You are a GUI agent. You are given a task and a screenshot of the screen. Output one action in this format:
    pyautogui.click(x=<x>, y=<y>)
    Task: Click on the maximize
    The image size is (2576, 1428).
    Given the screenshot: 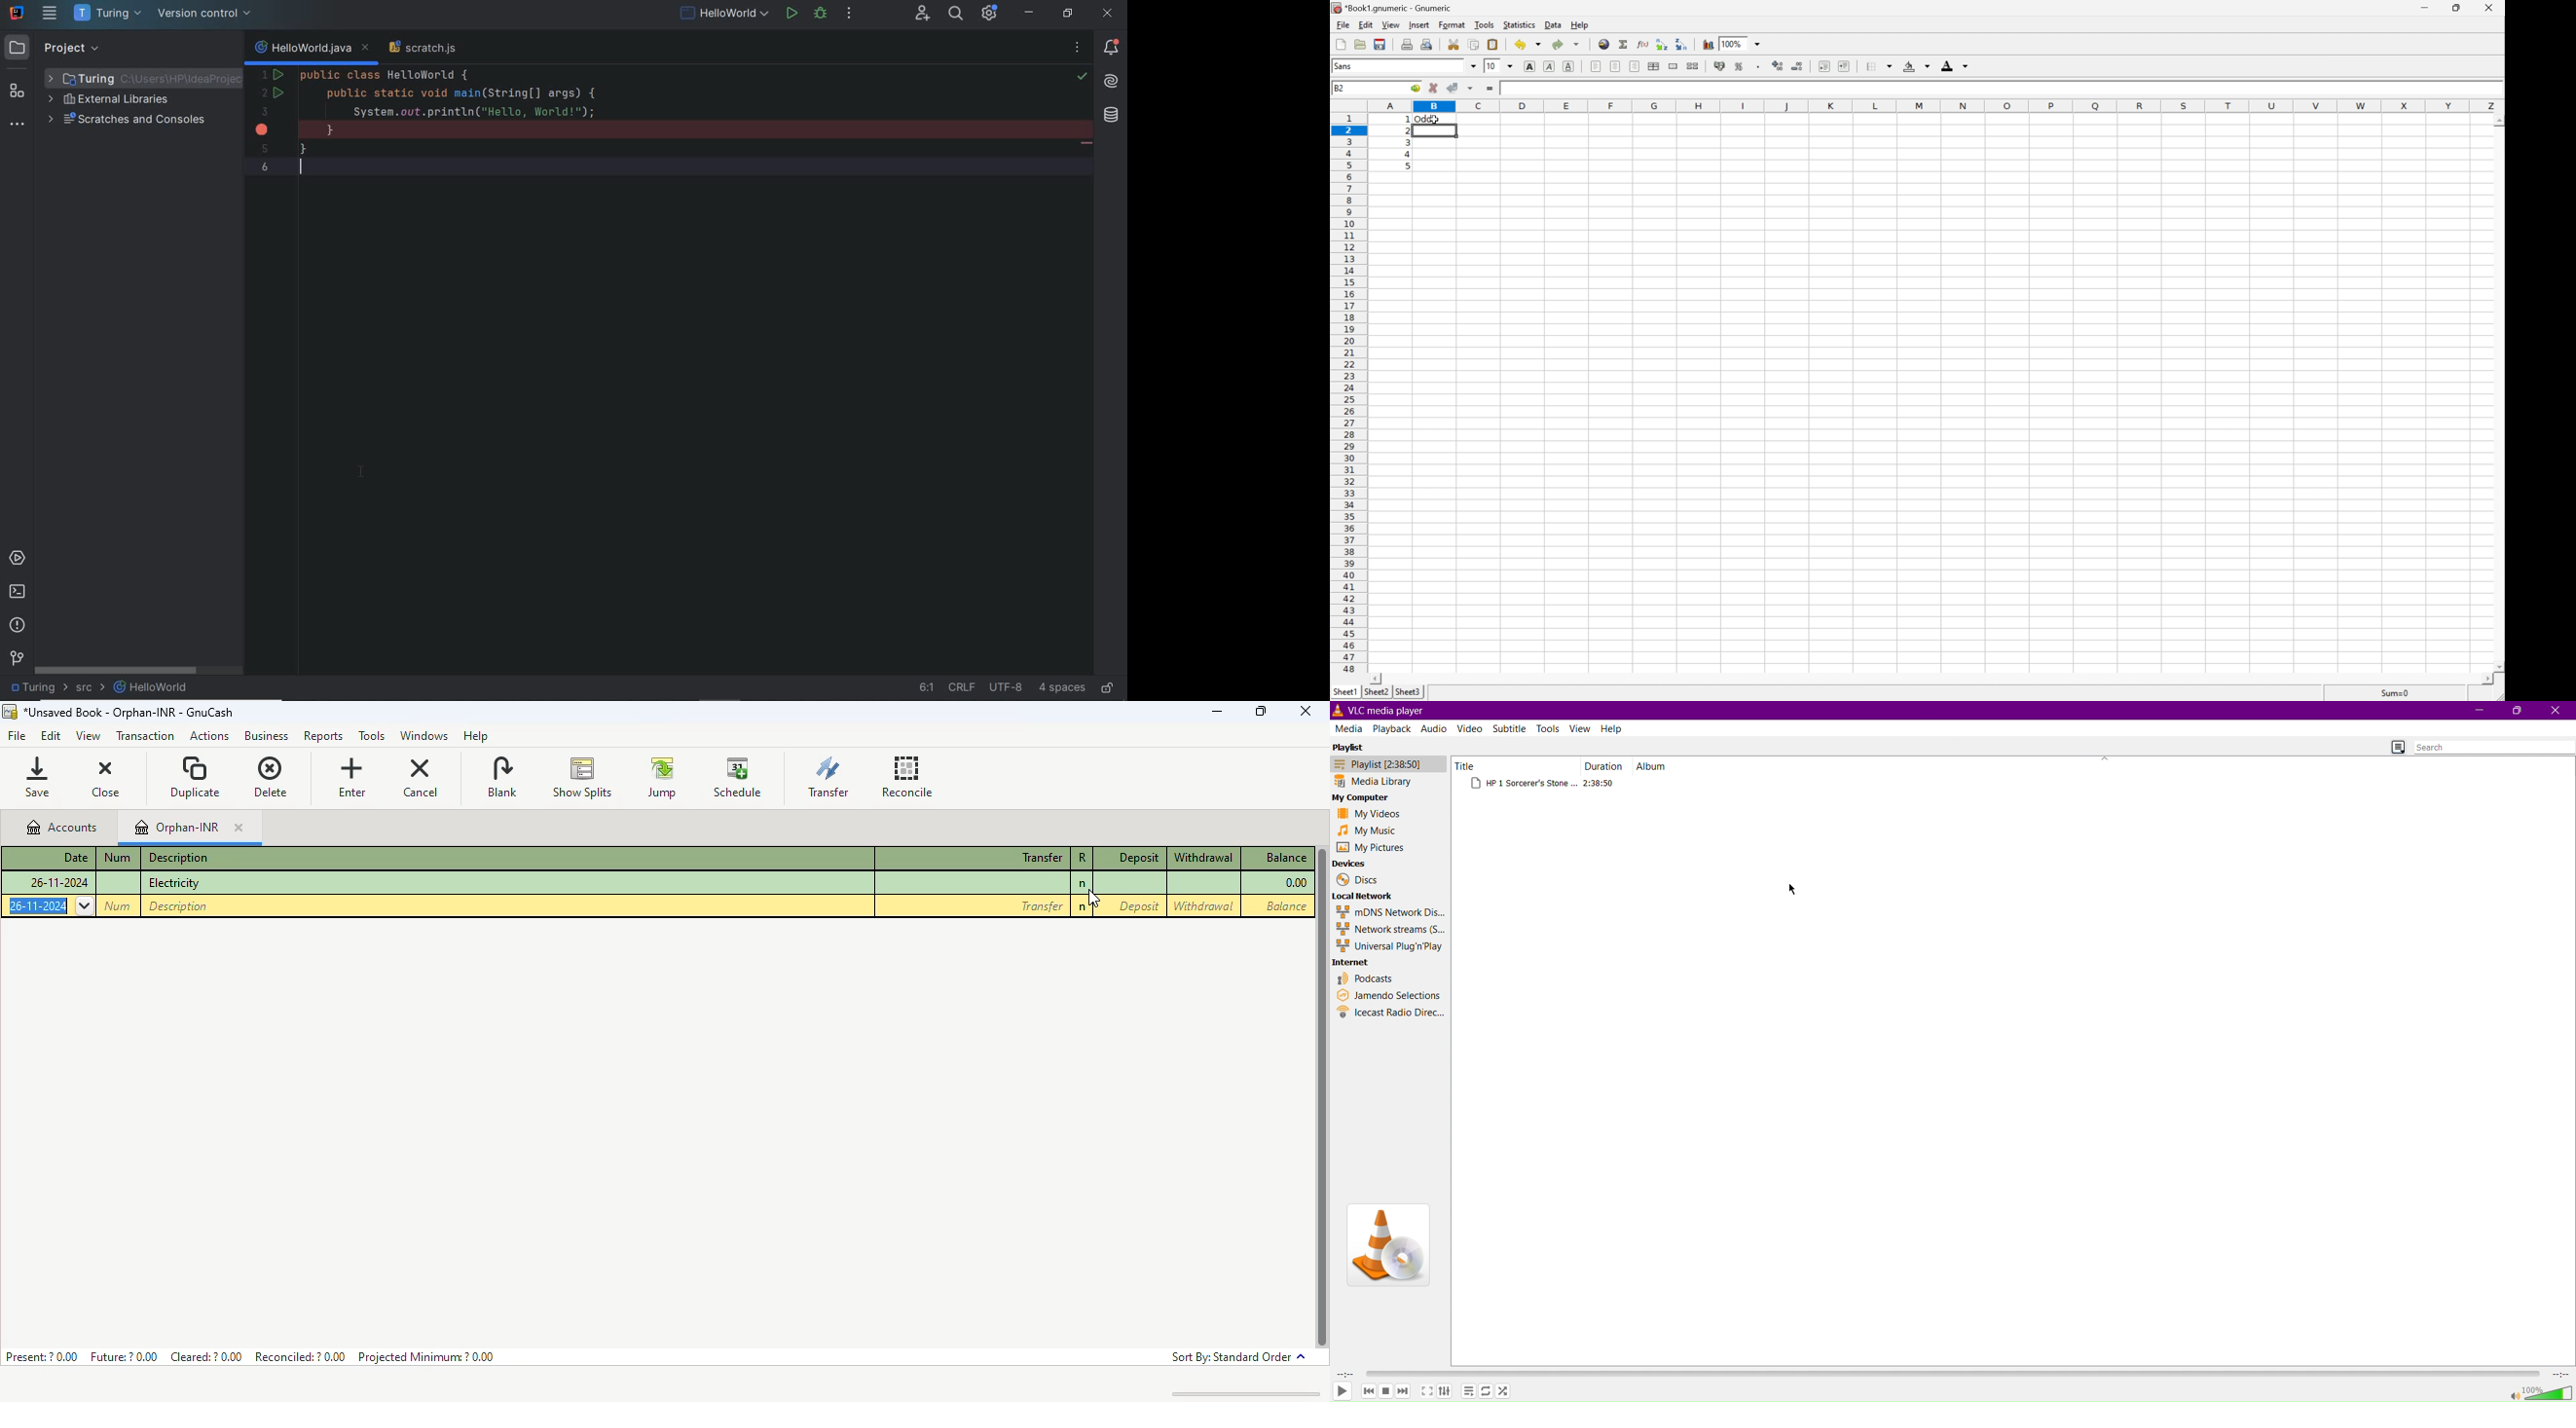 What is the action you would take?
    pyautogui.click(x=1263, y=711)
    